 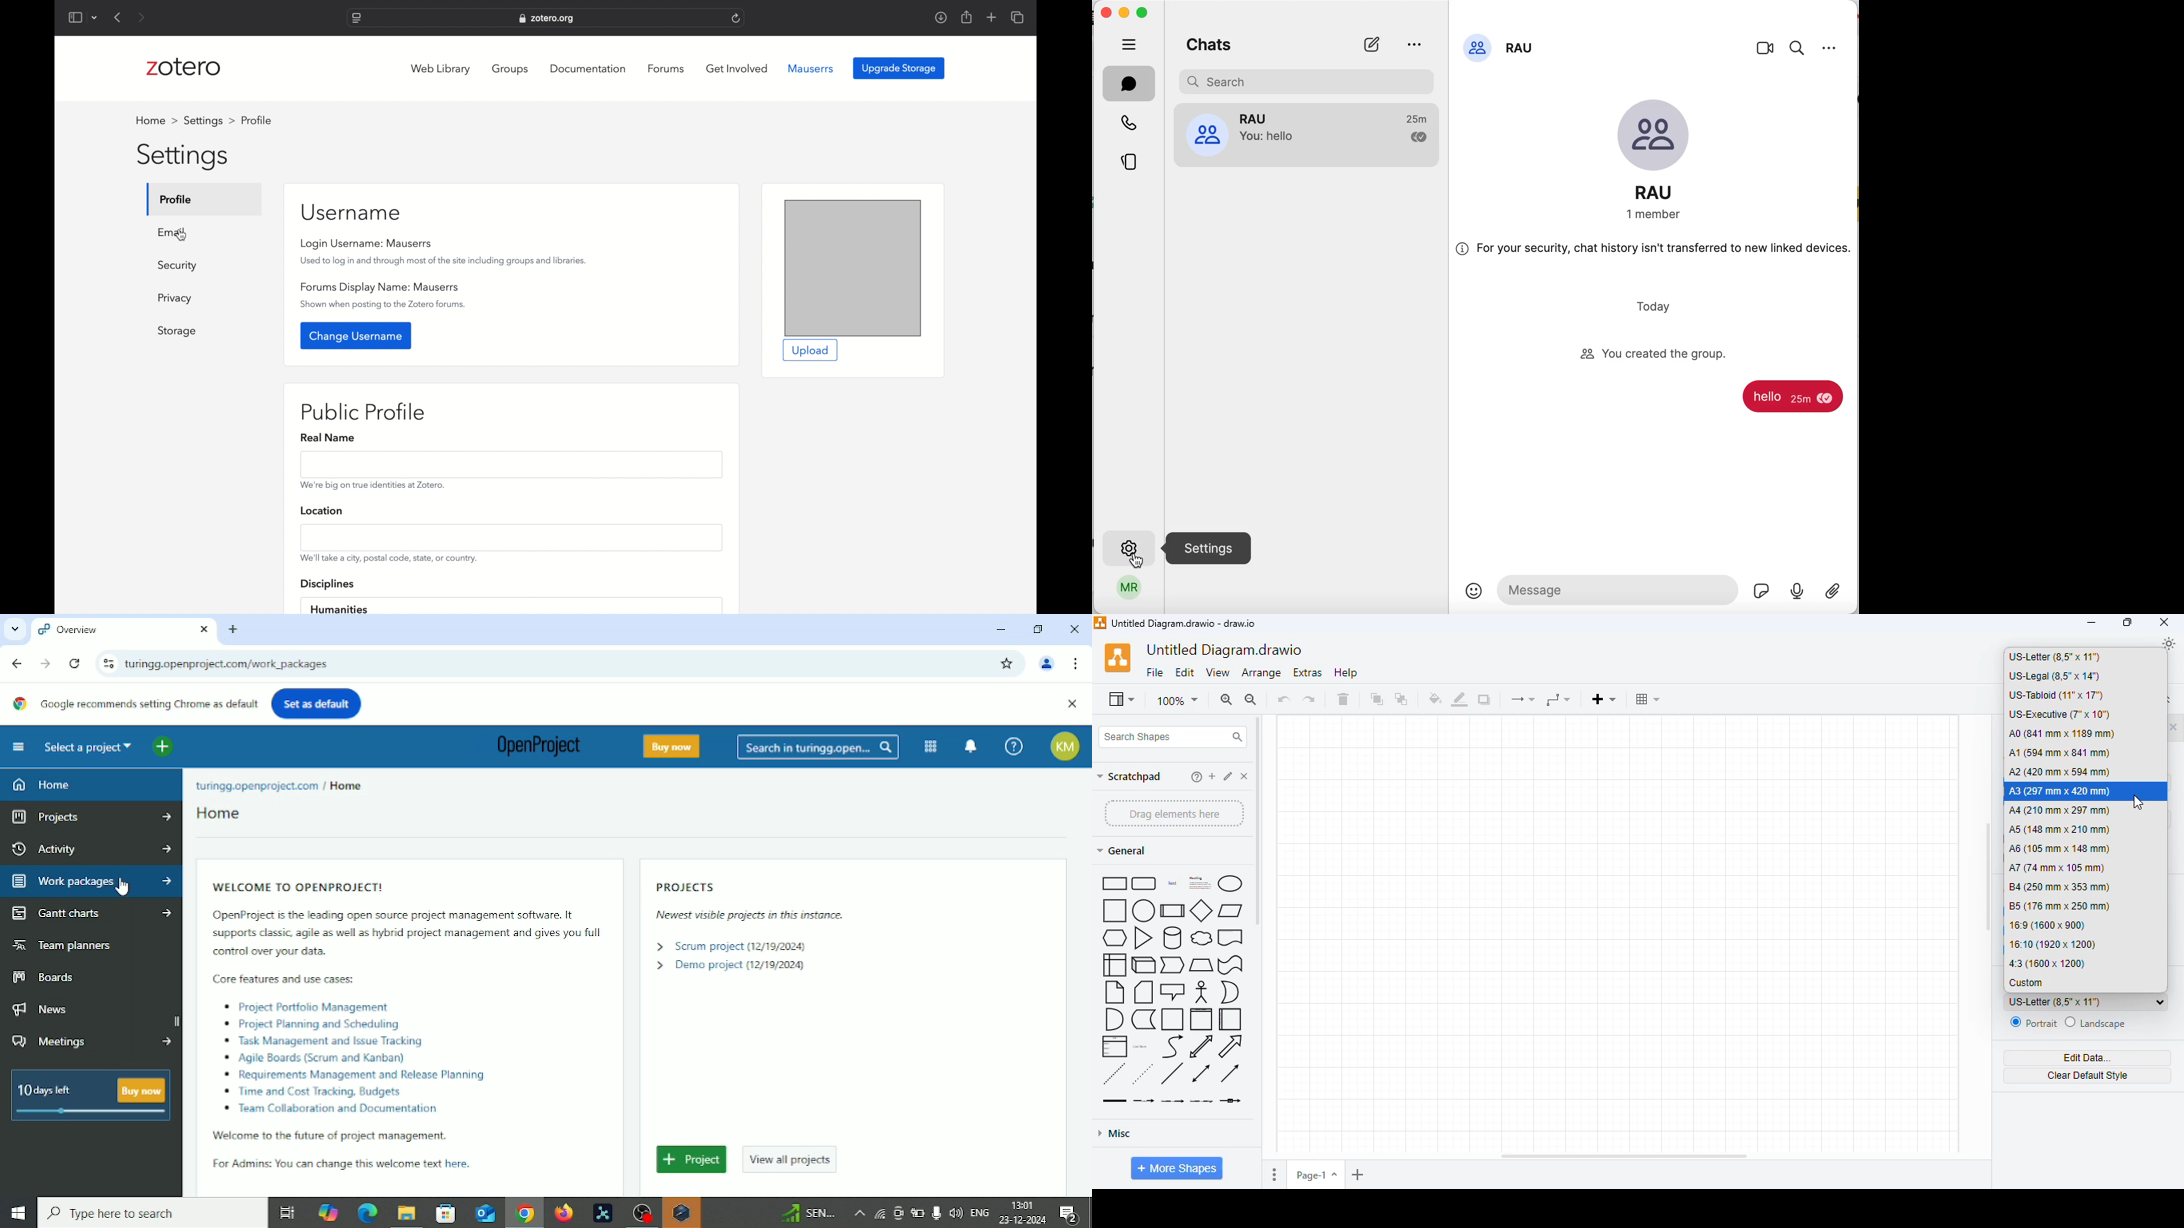 I want to click on cloud, so click(x=1202, y=939).